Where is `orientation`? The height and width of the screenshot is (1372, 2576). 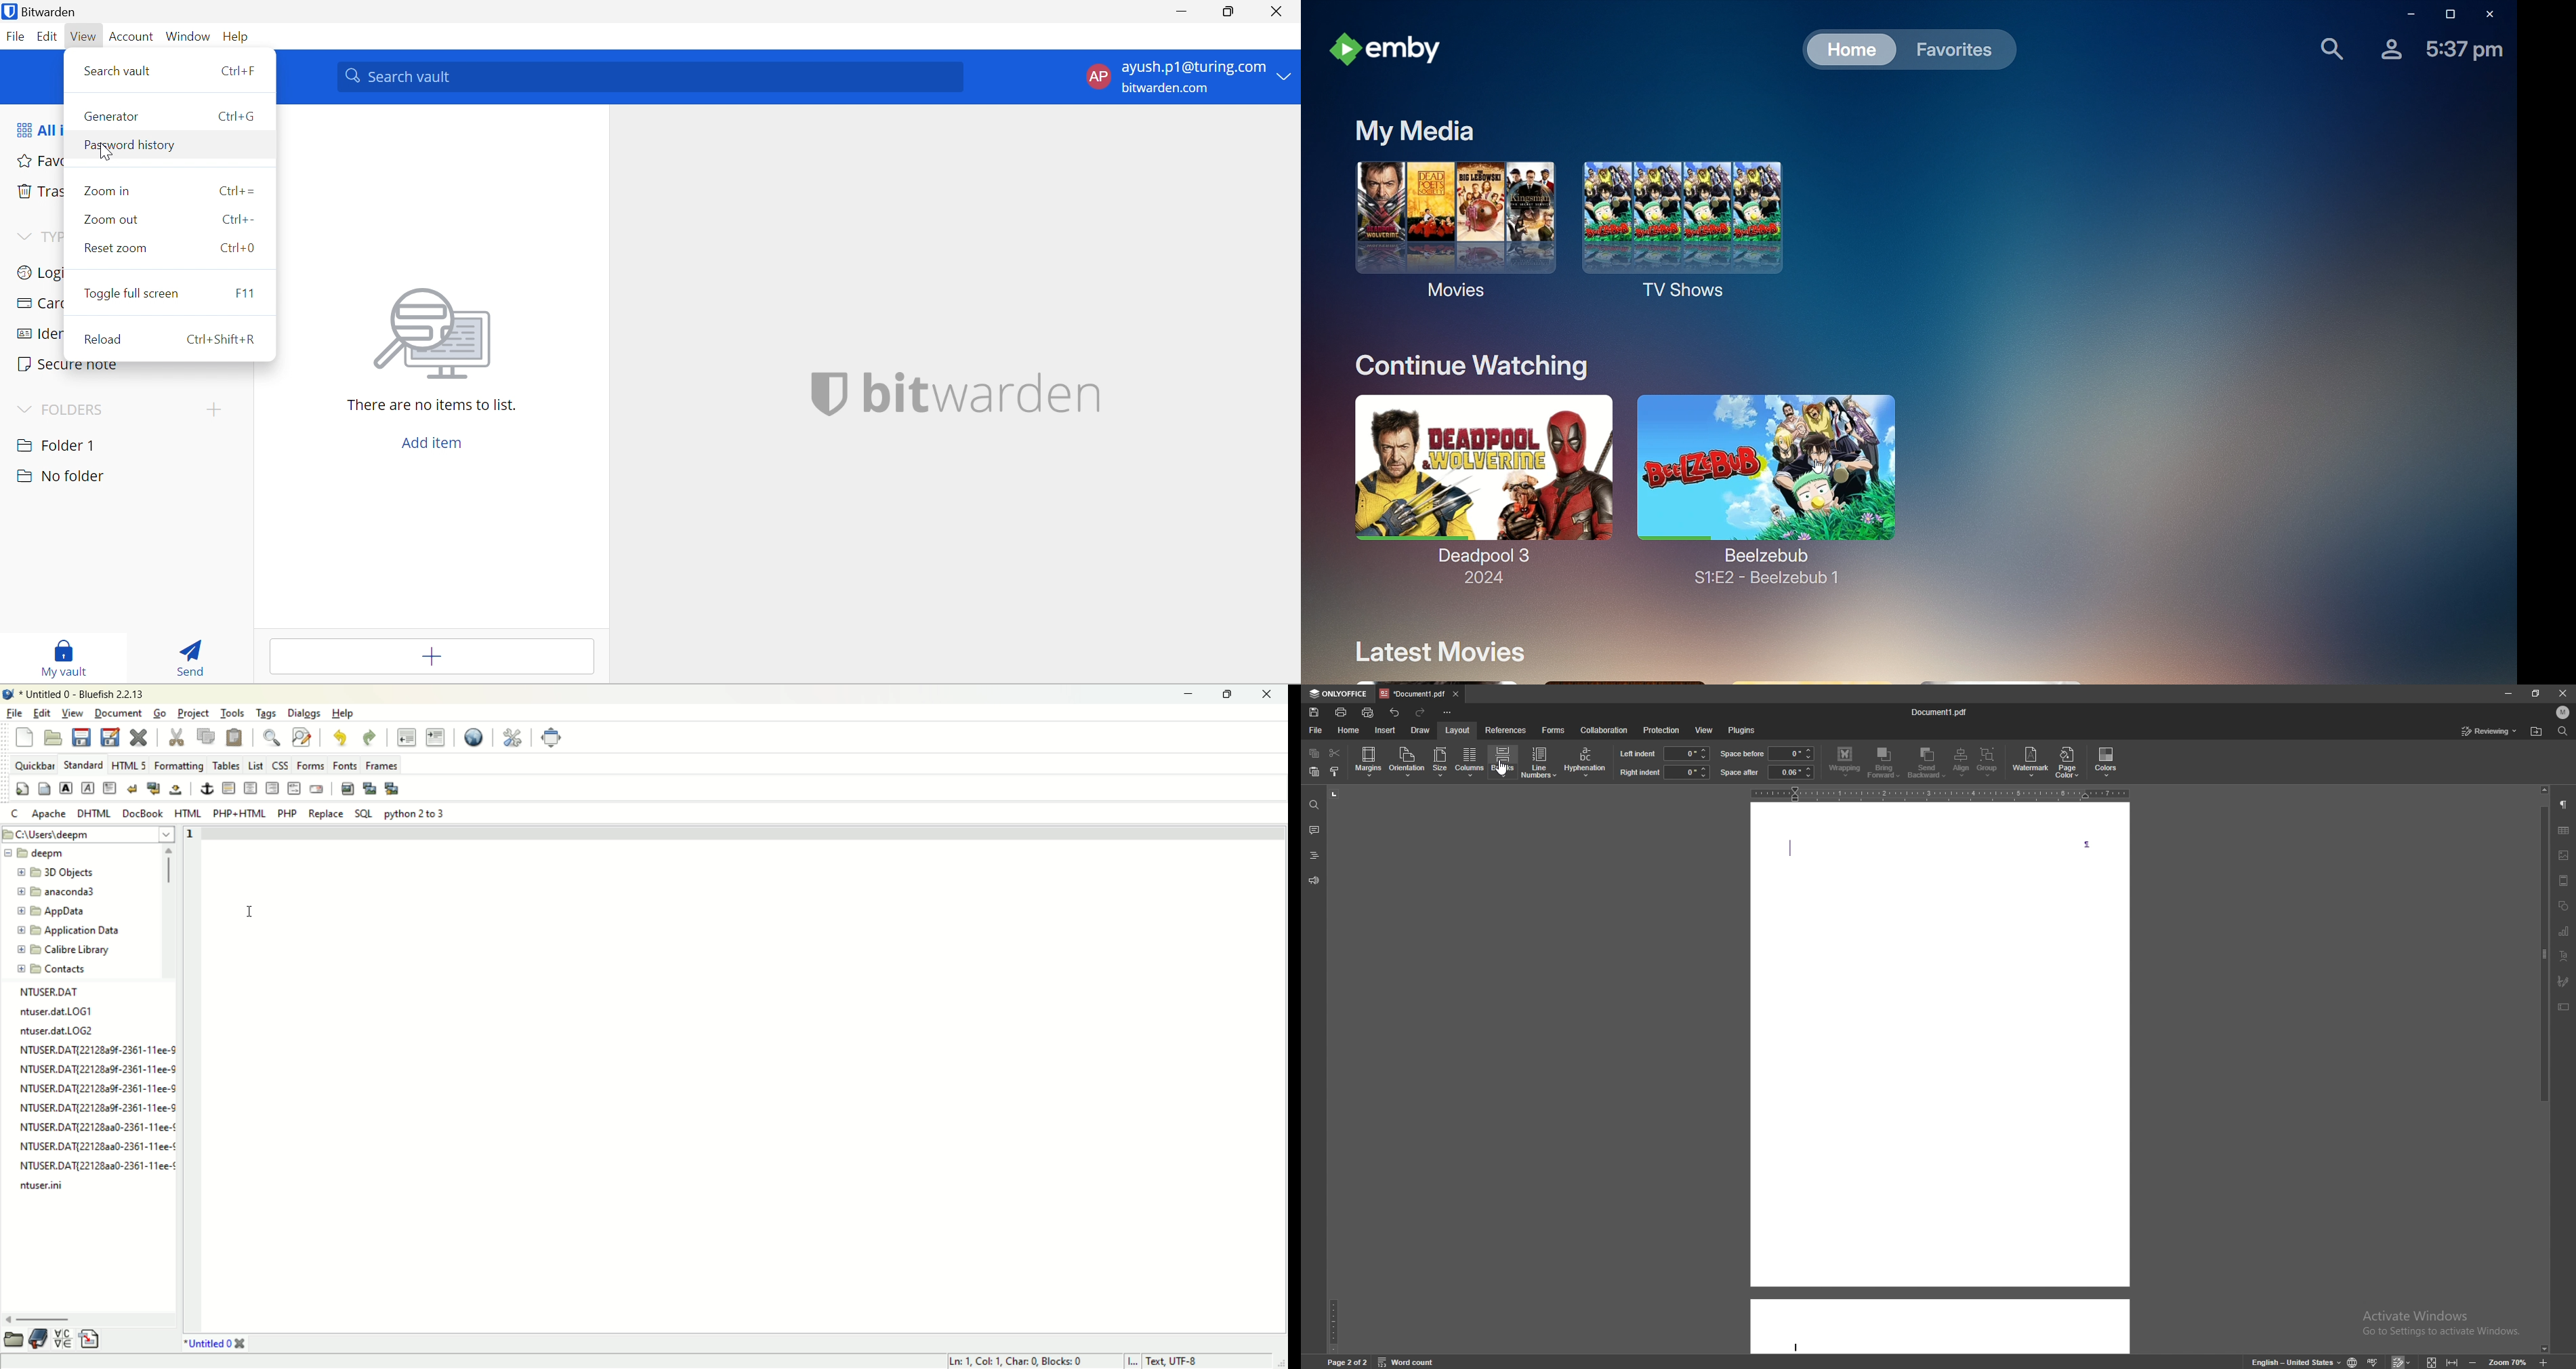 orientation is located at coordinates (1408, 761).